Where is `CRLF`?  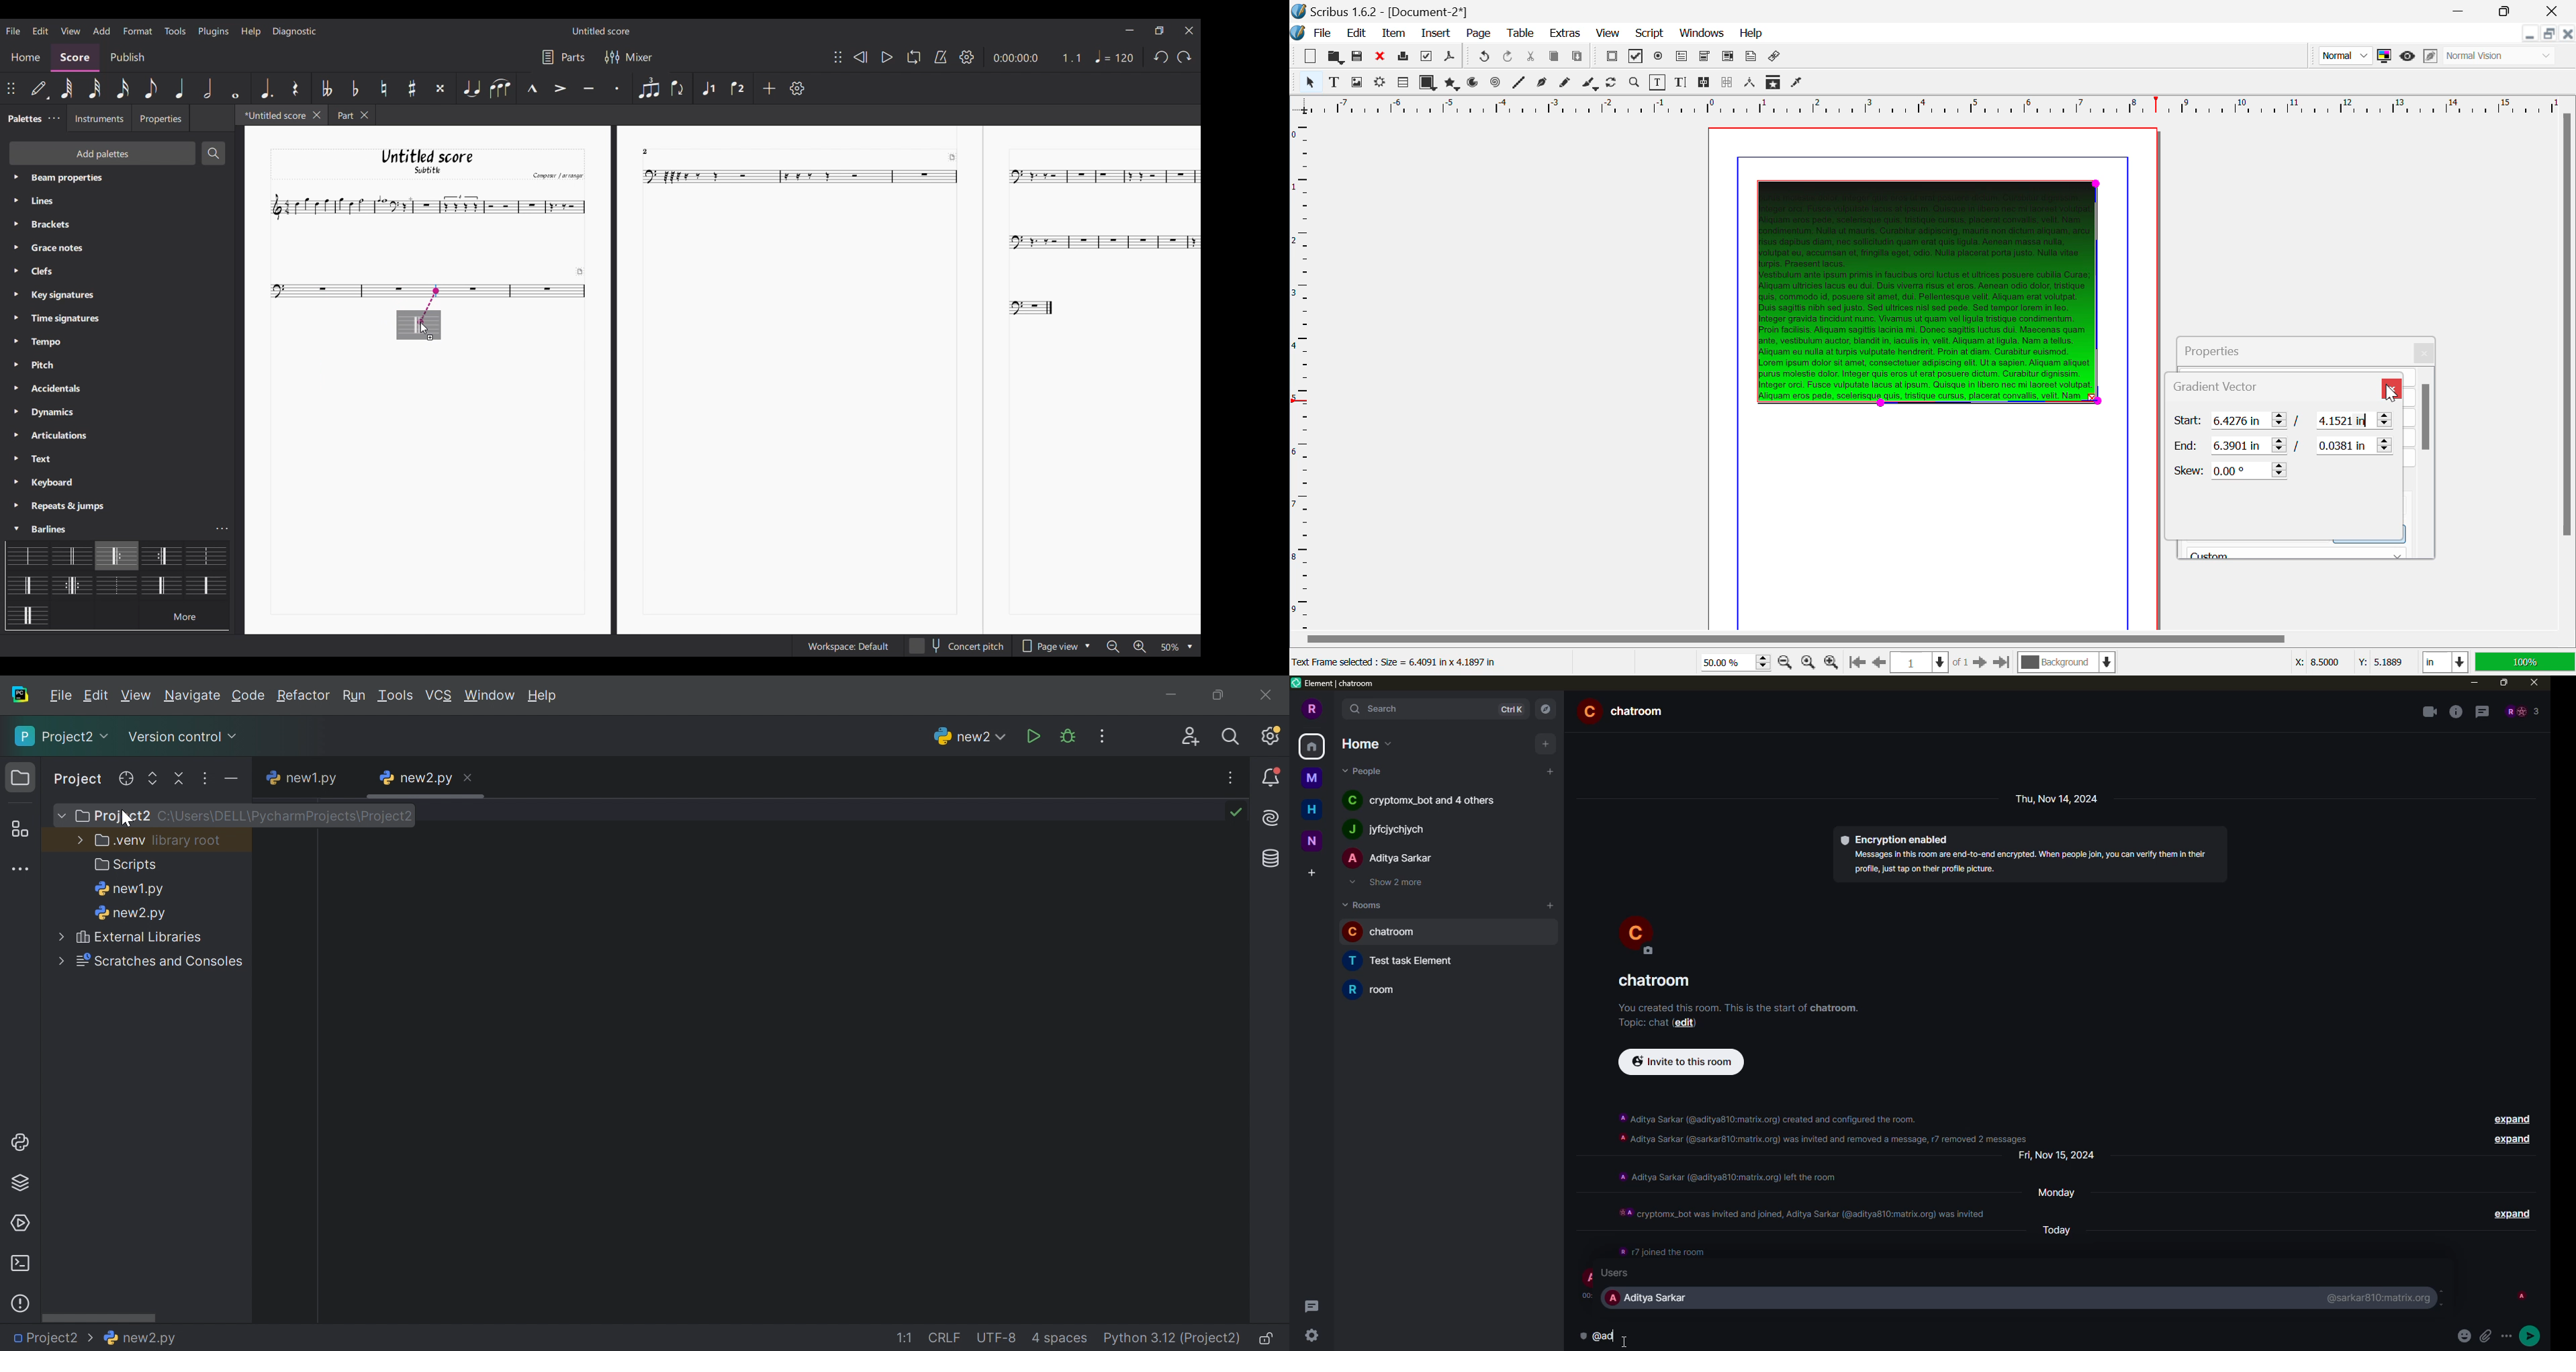
CRLF is located at coordinates (944, 1337).